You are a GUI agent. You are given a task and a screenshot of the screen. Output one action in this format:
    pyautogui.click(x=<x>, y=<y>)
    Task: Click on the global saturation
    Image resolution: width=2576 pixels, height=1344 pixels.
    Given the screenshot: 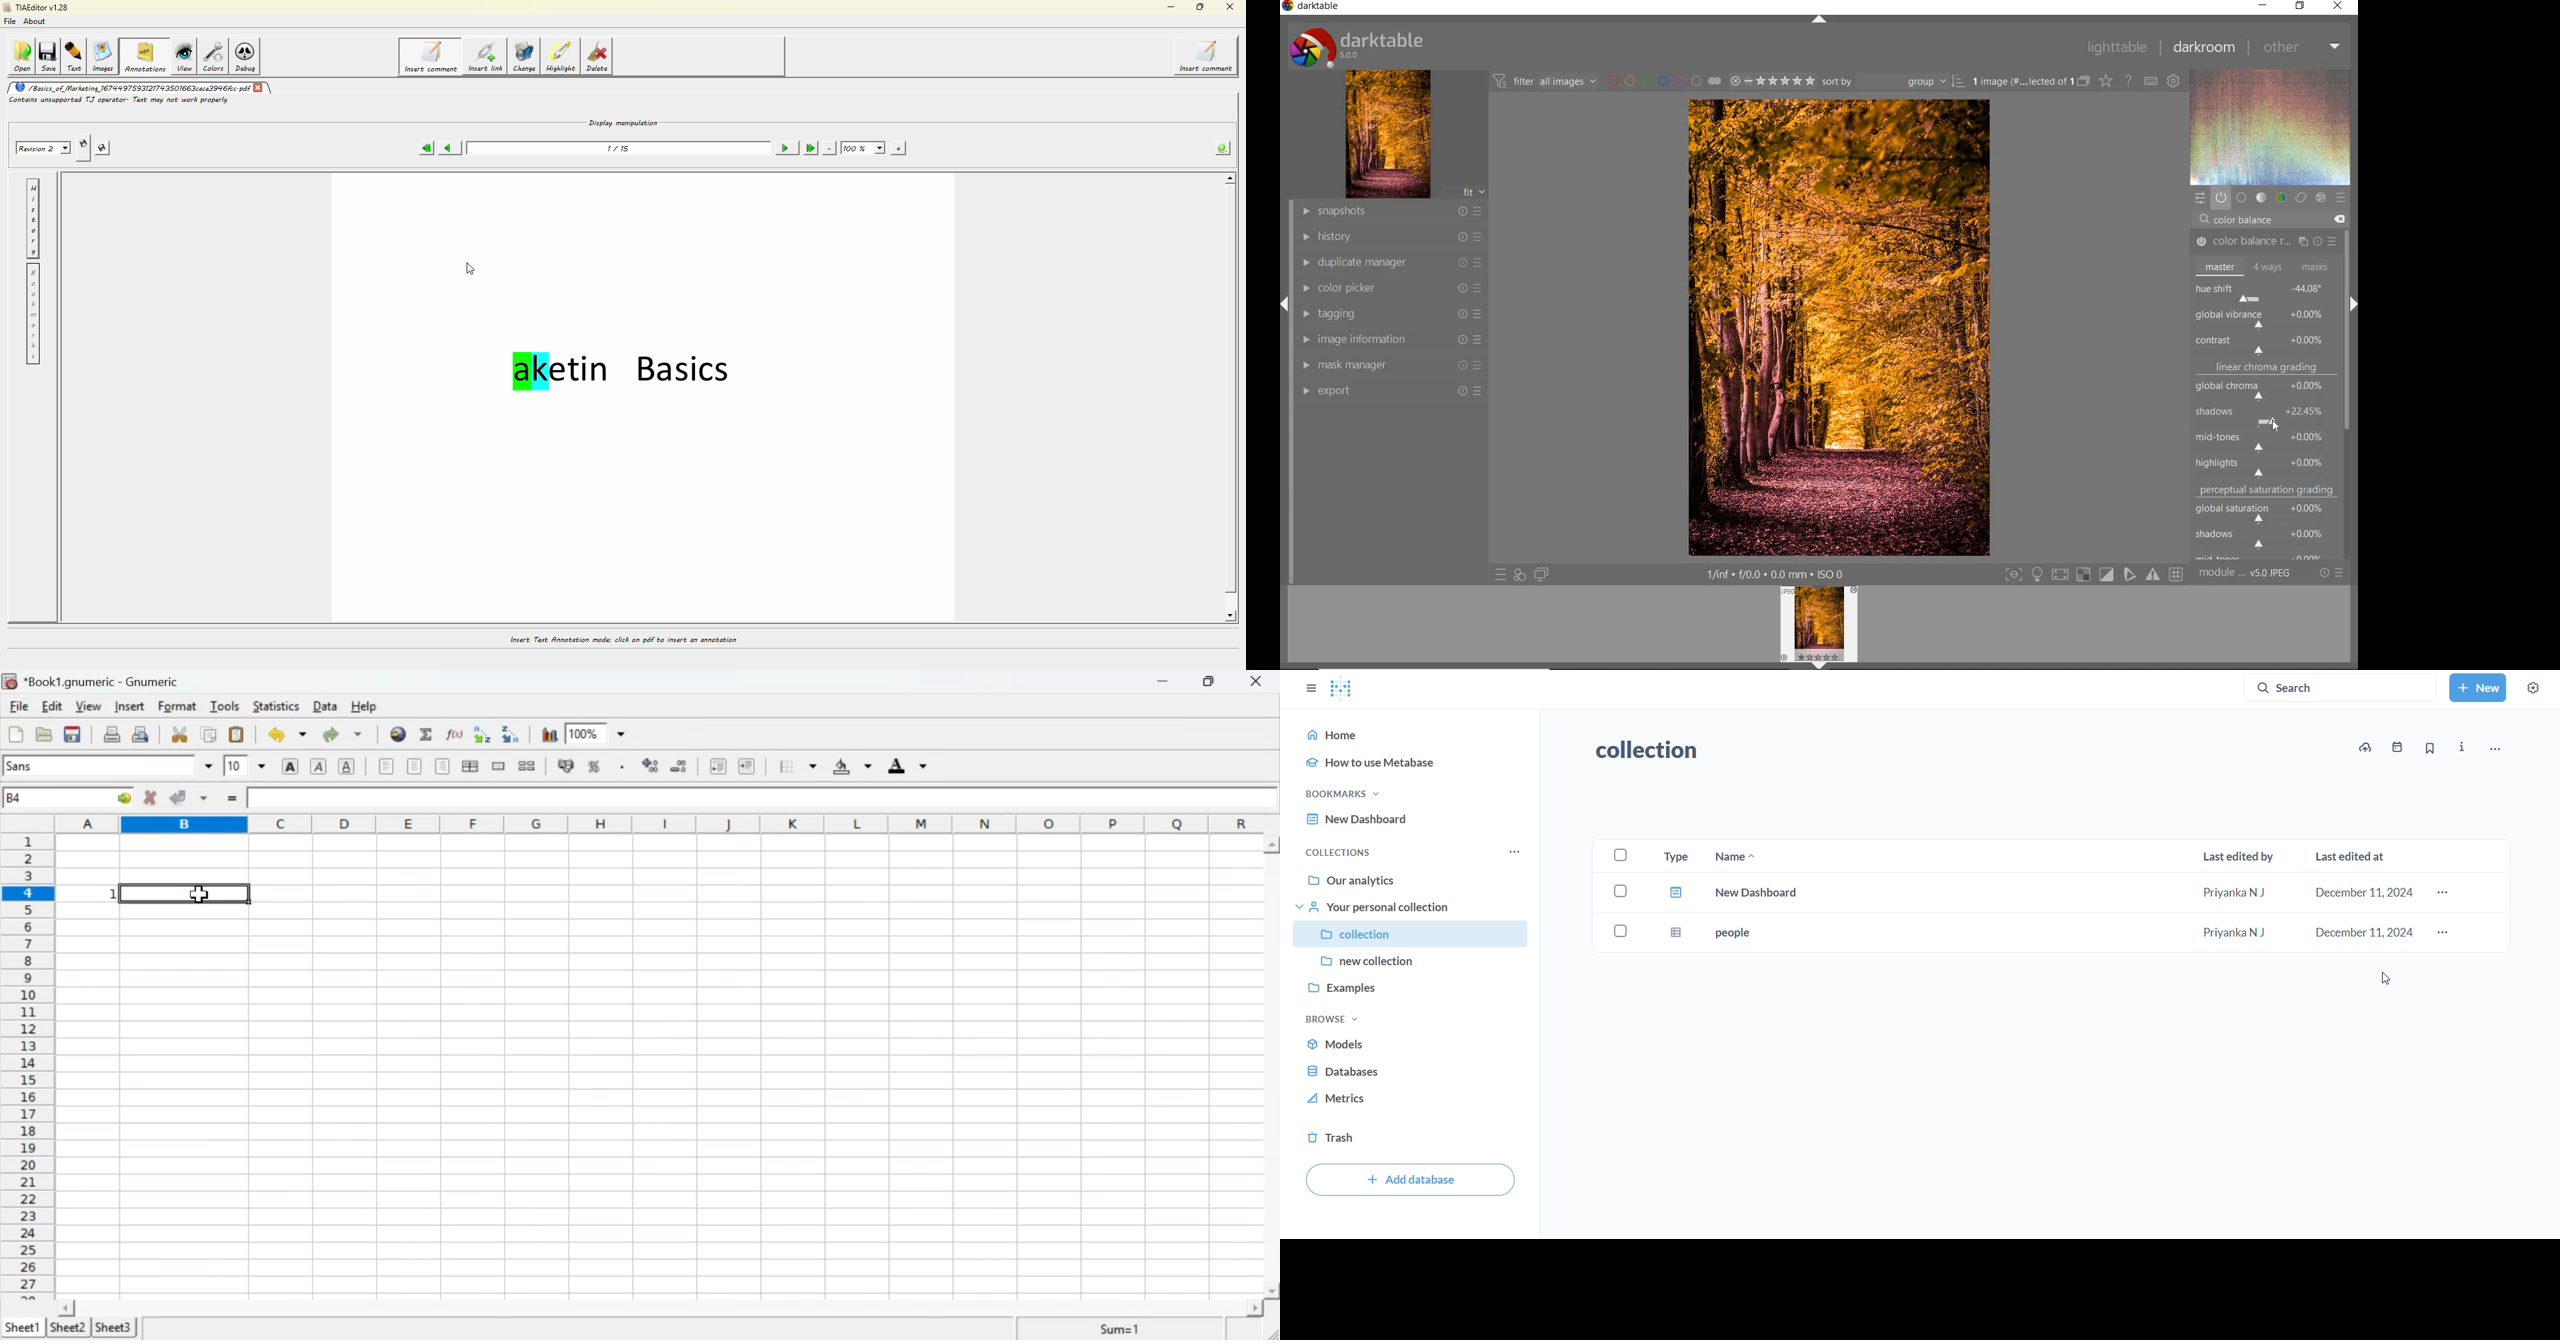 What is the action you would take?
    pyautogui.click(x=2266, y=511)
    